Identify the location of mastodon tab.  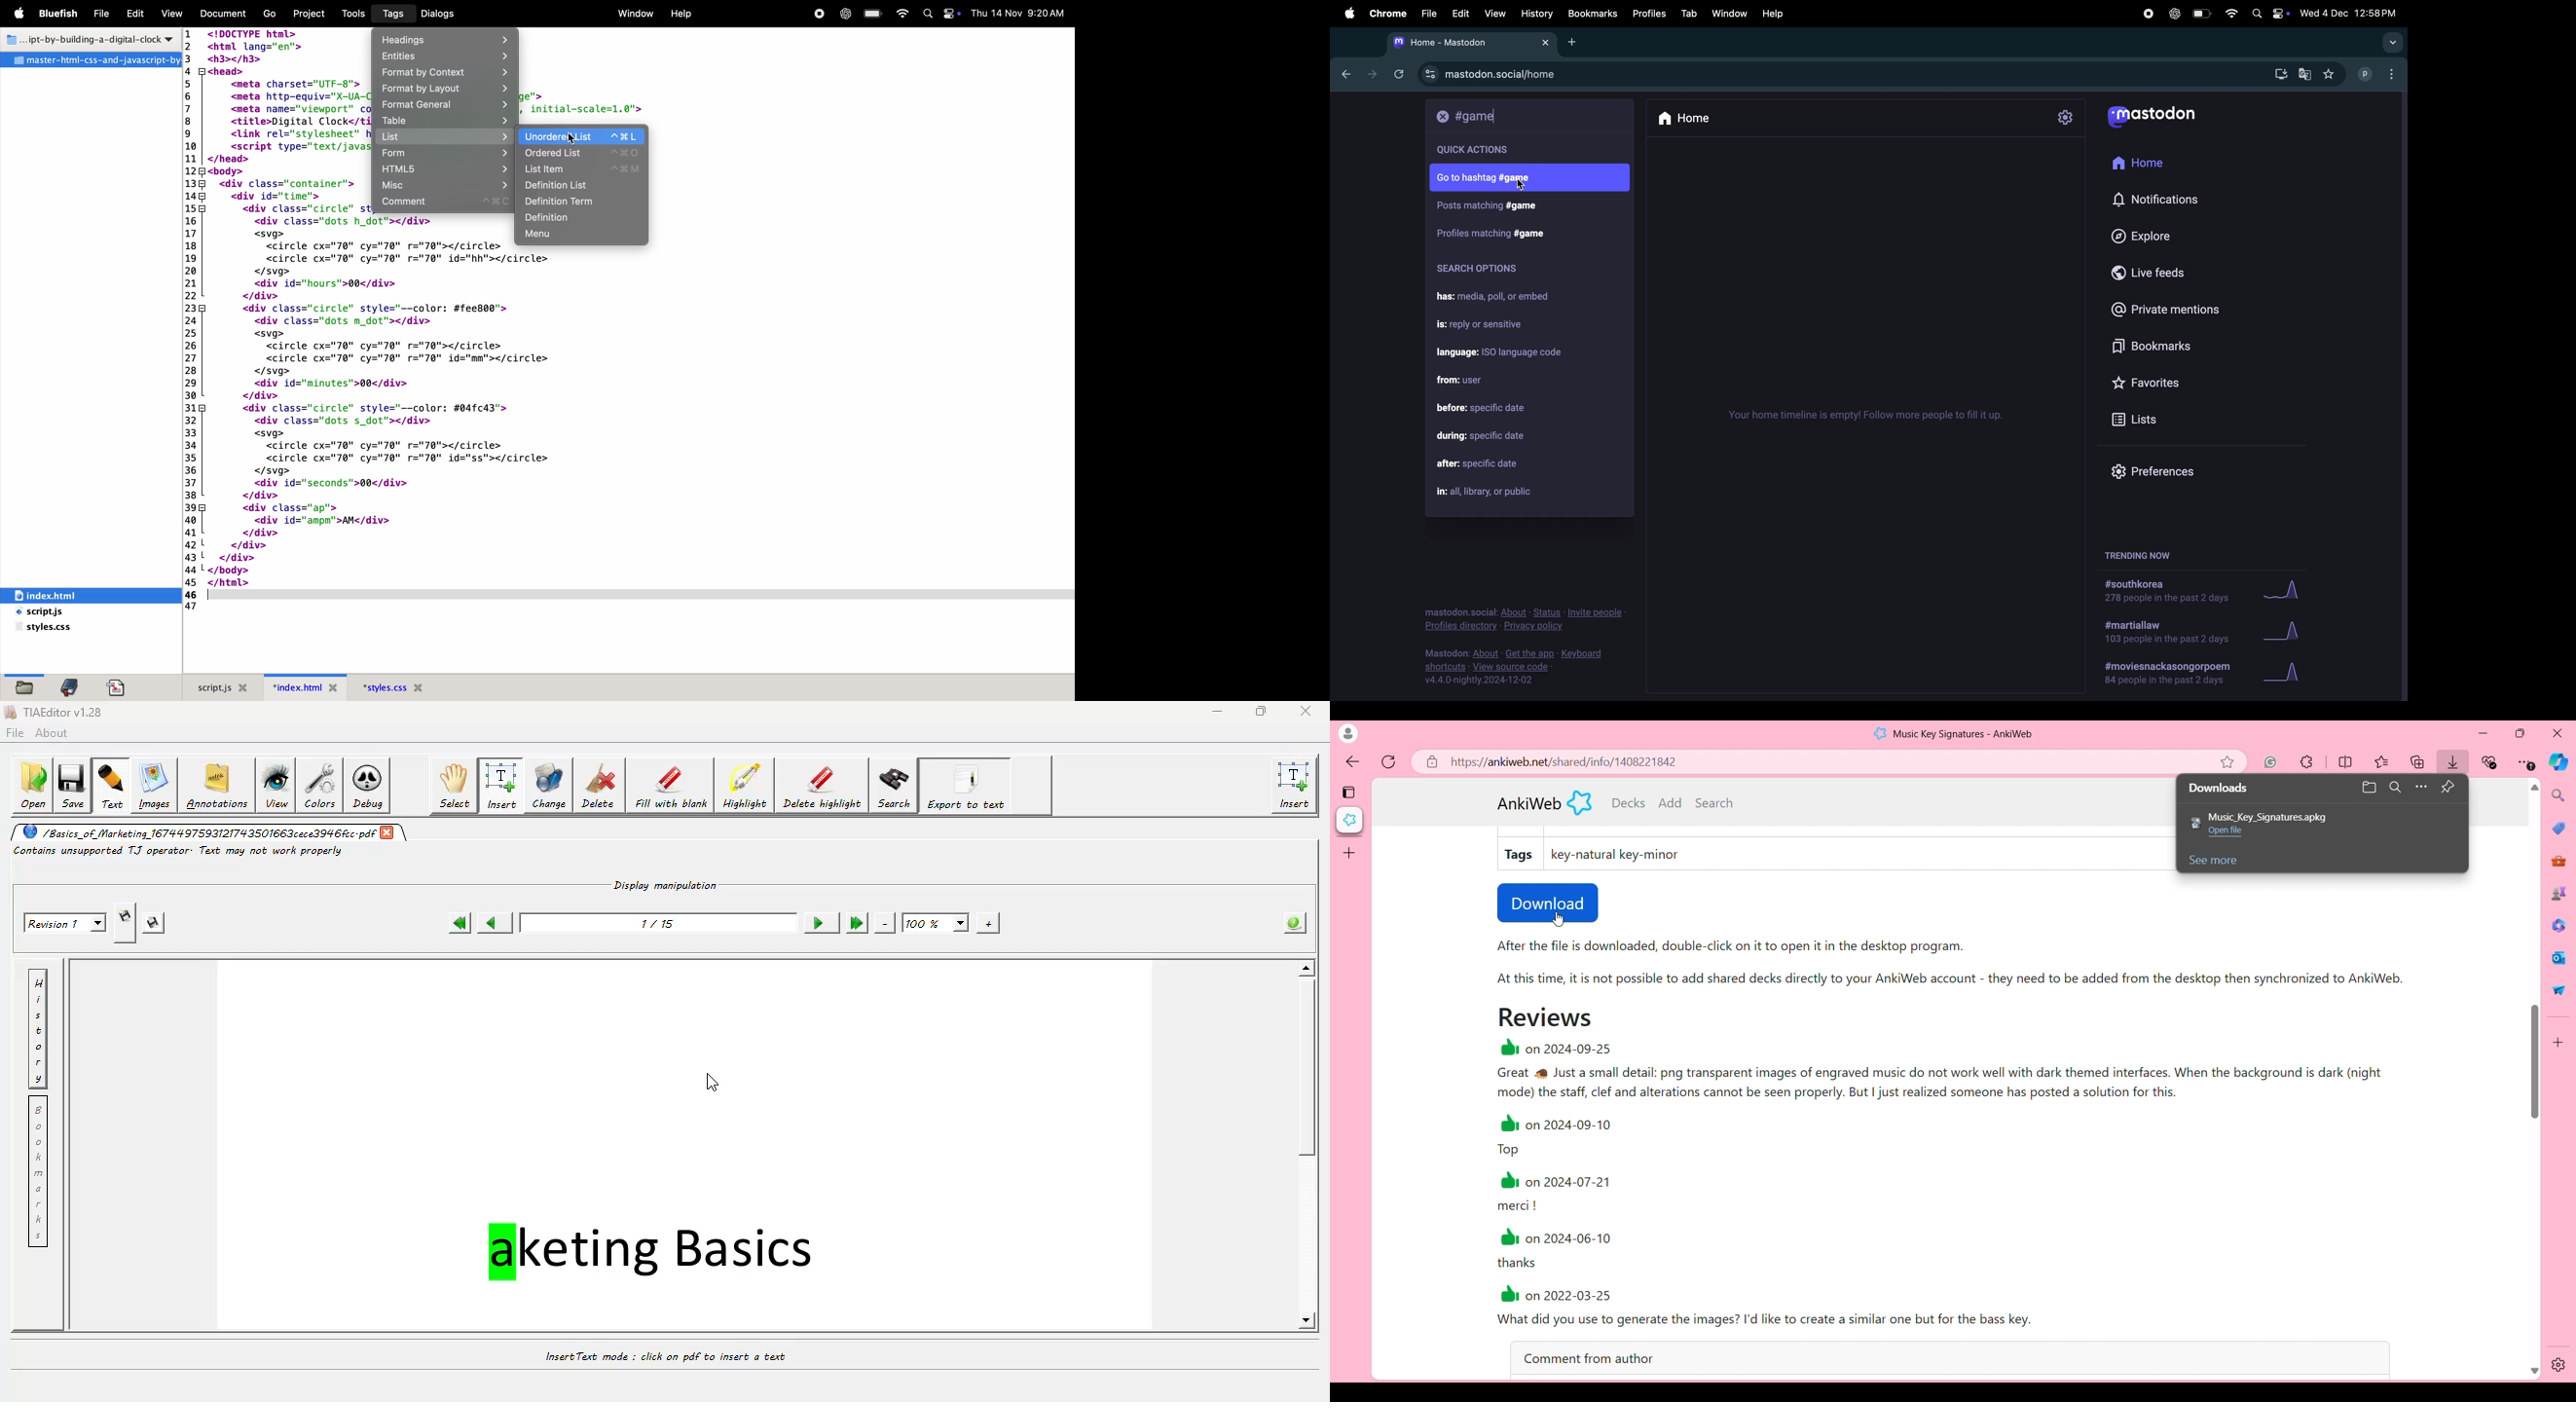
(1474, 42).